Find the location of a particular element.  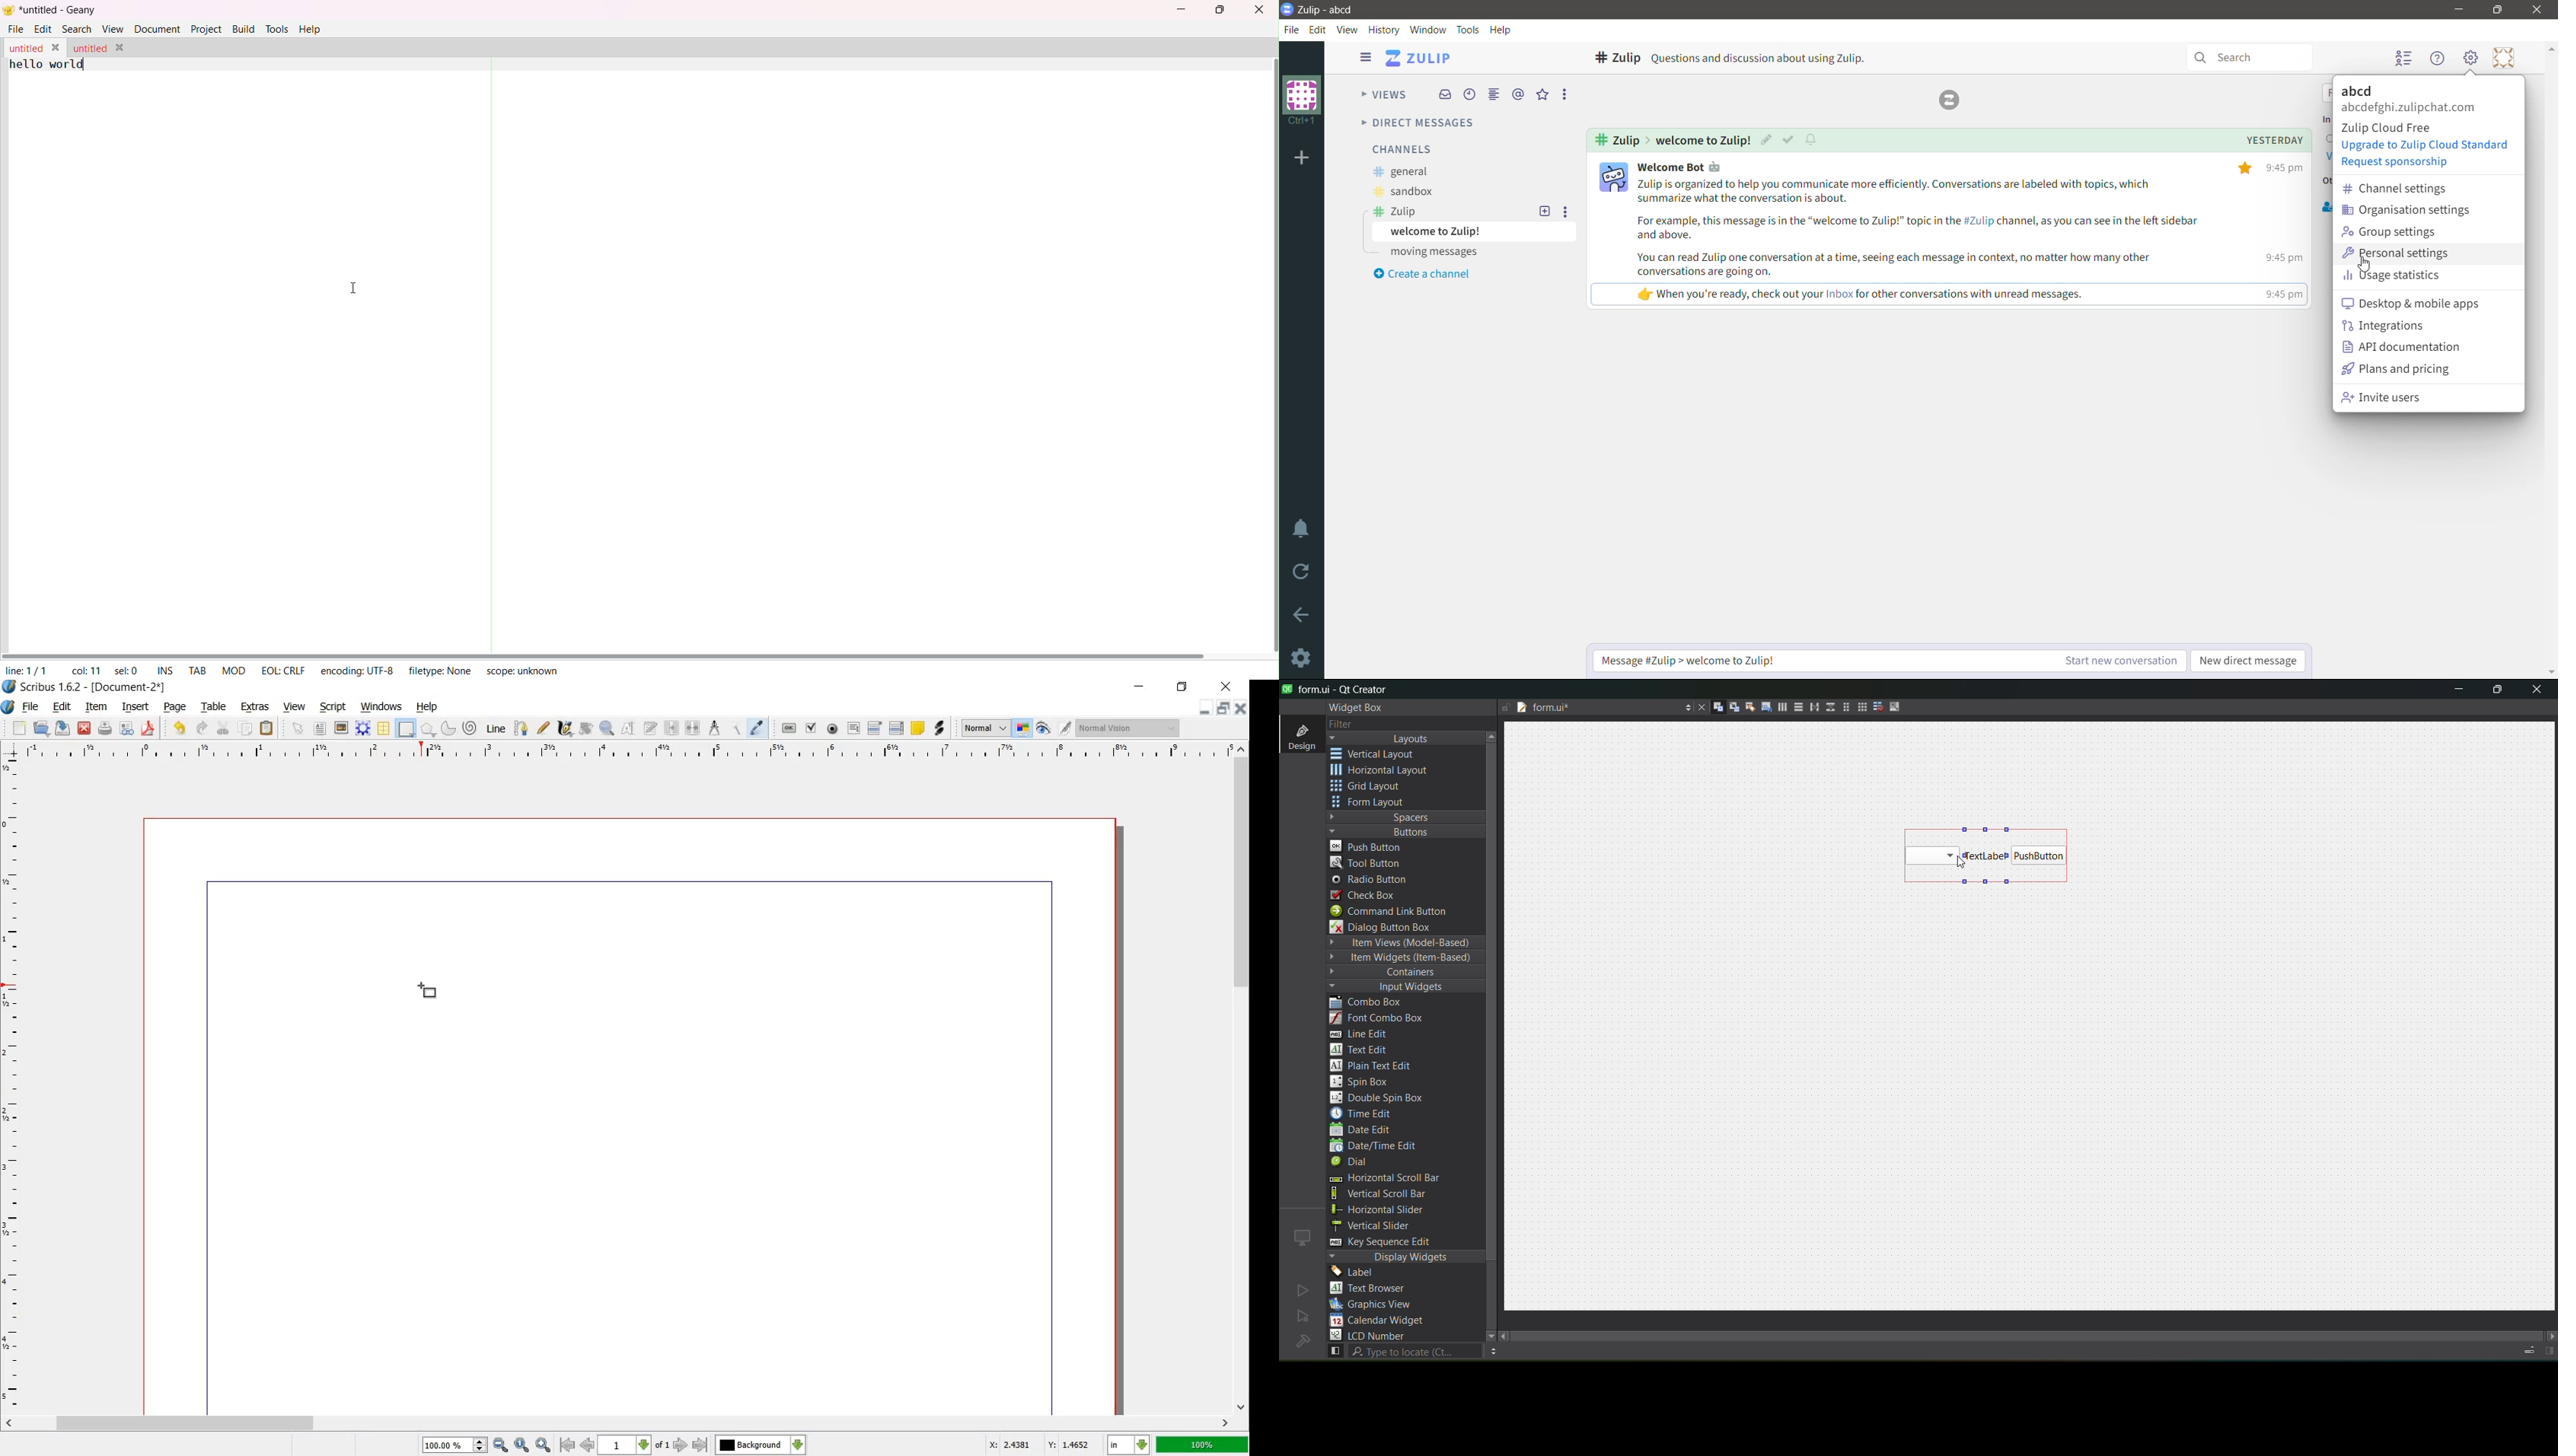

Create a channel is located at coordinates (1420, 276).